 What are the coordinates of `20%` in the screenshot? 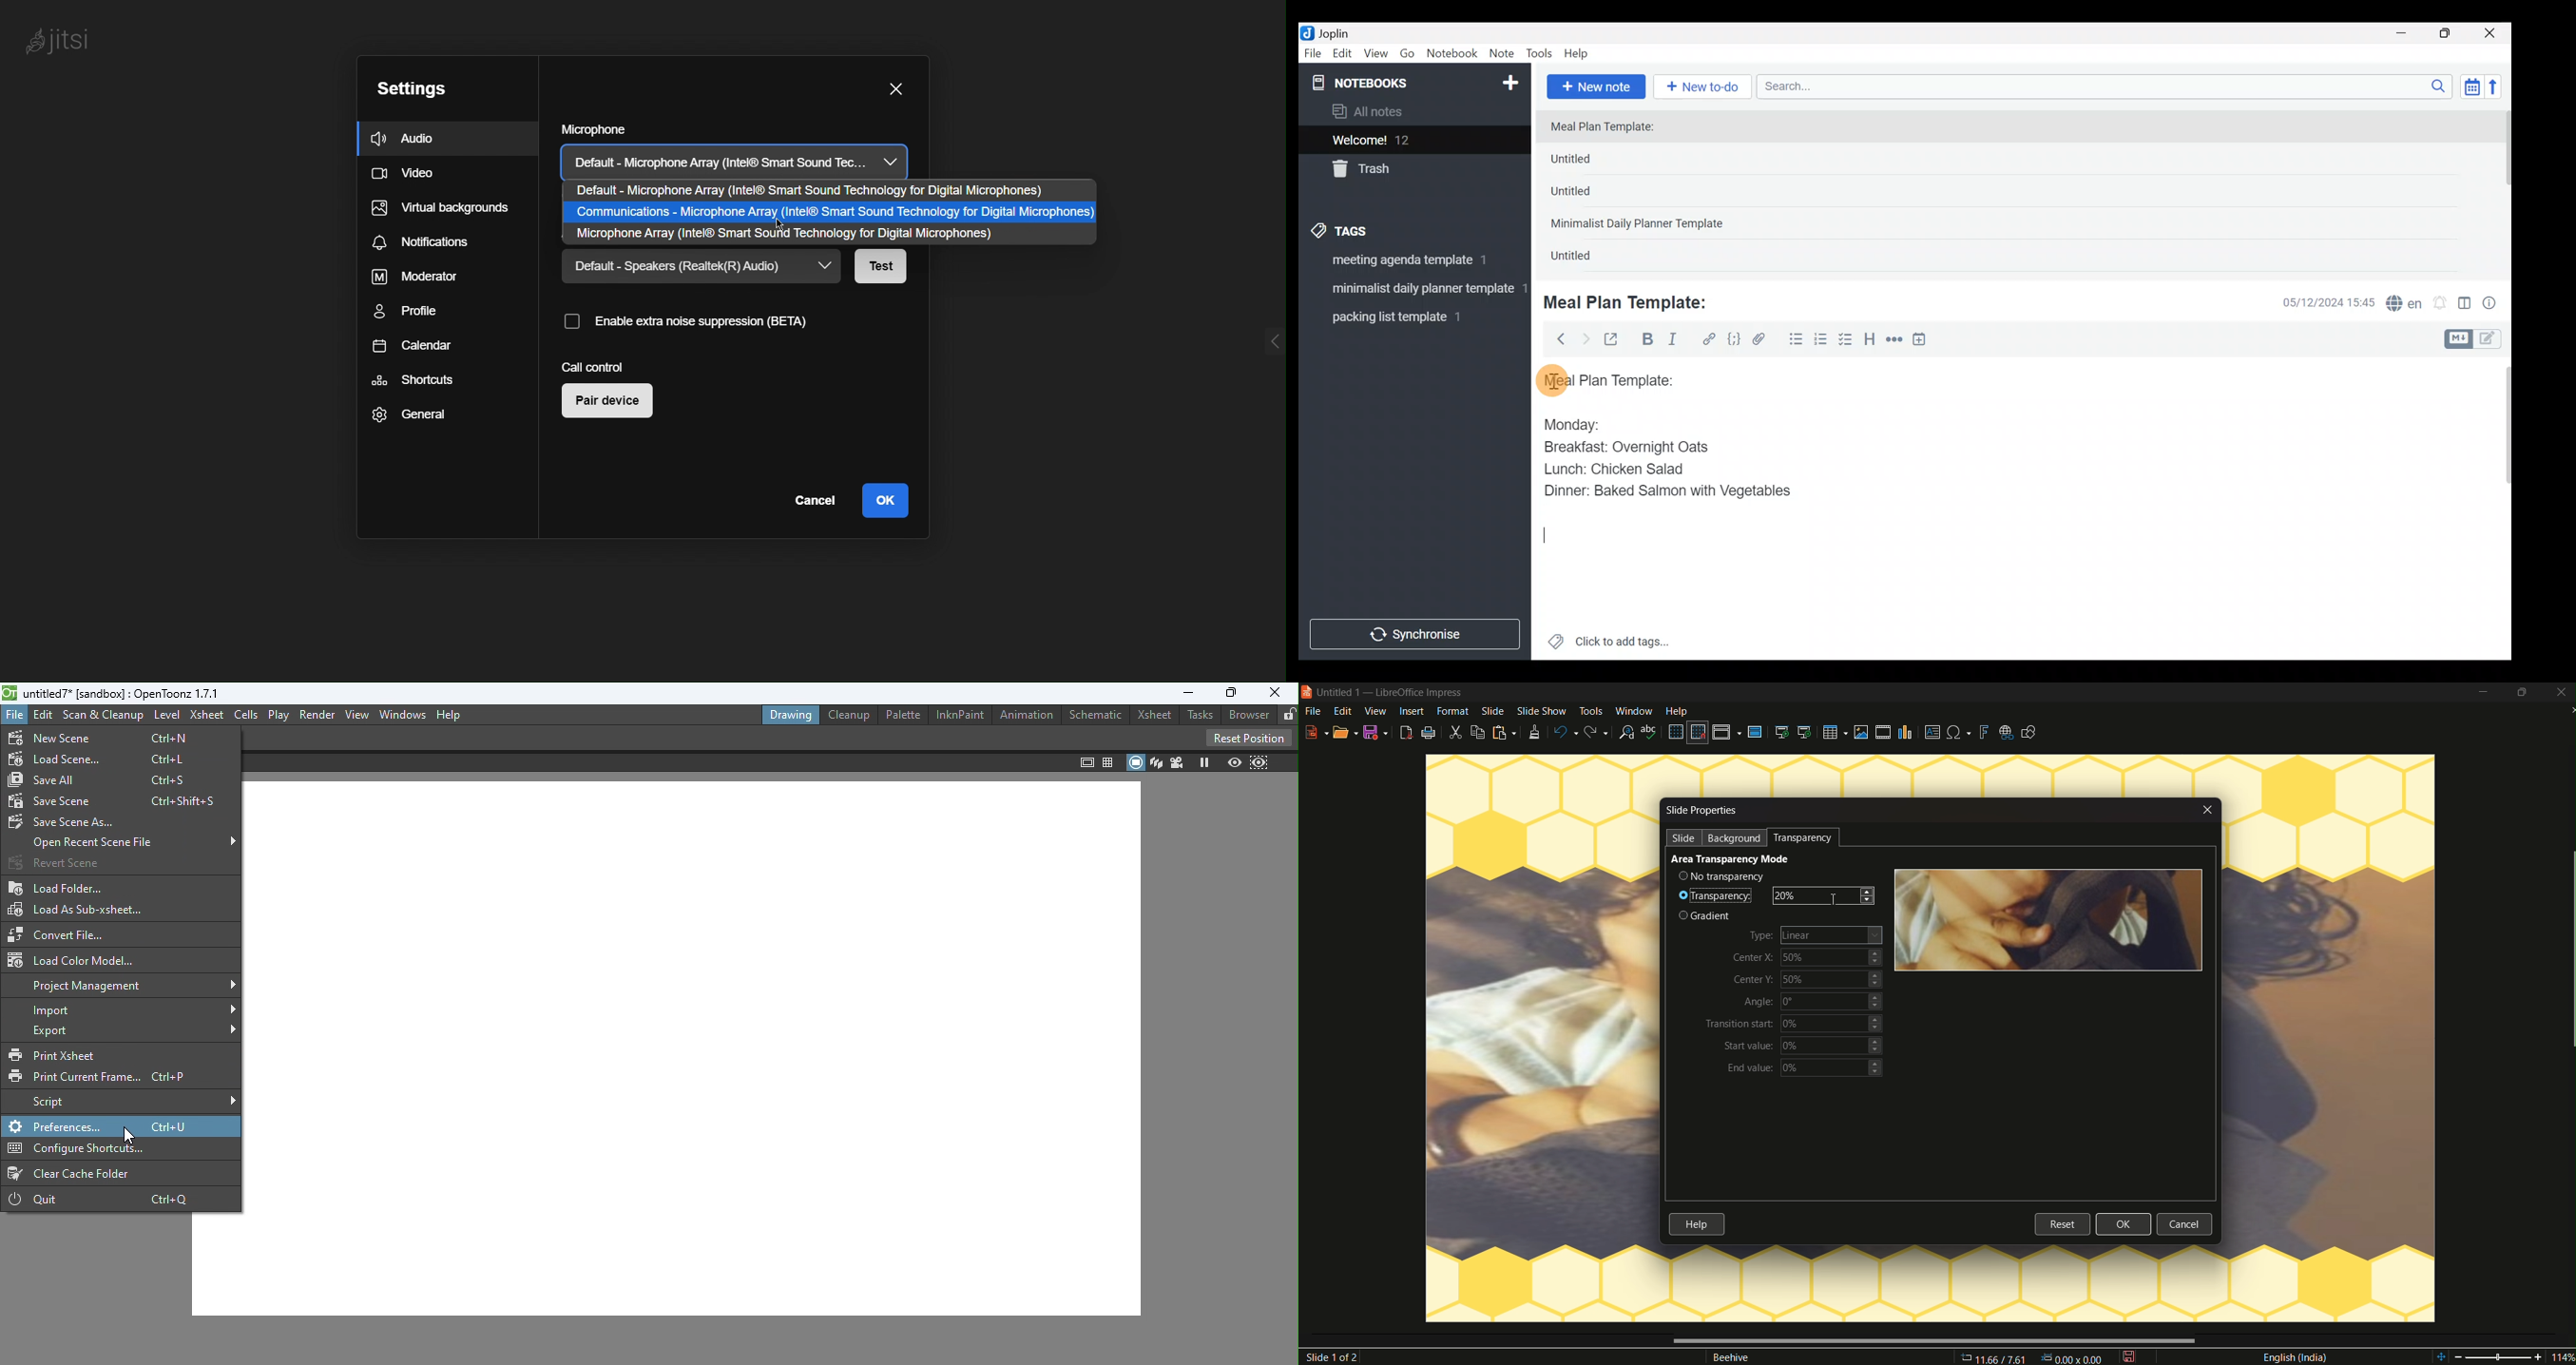 It's located at (1816, 895).